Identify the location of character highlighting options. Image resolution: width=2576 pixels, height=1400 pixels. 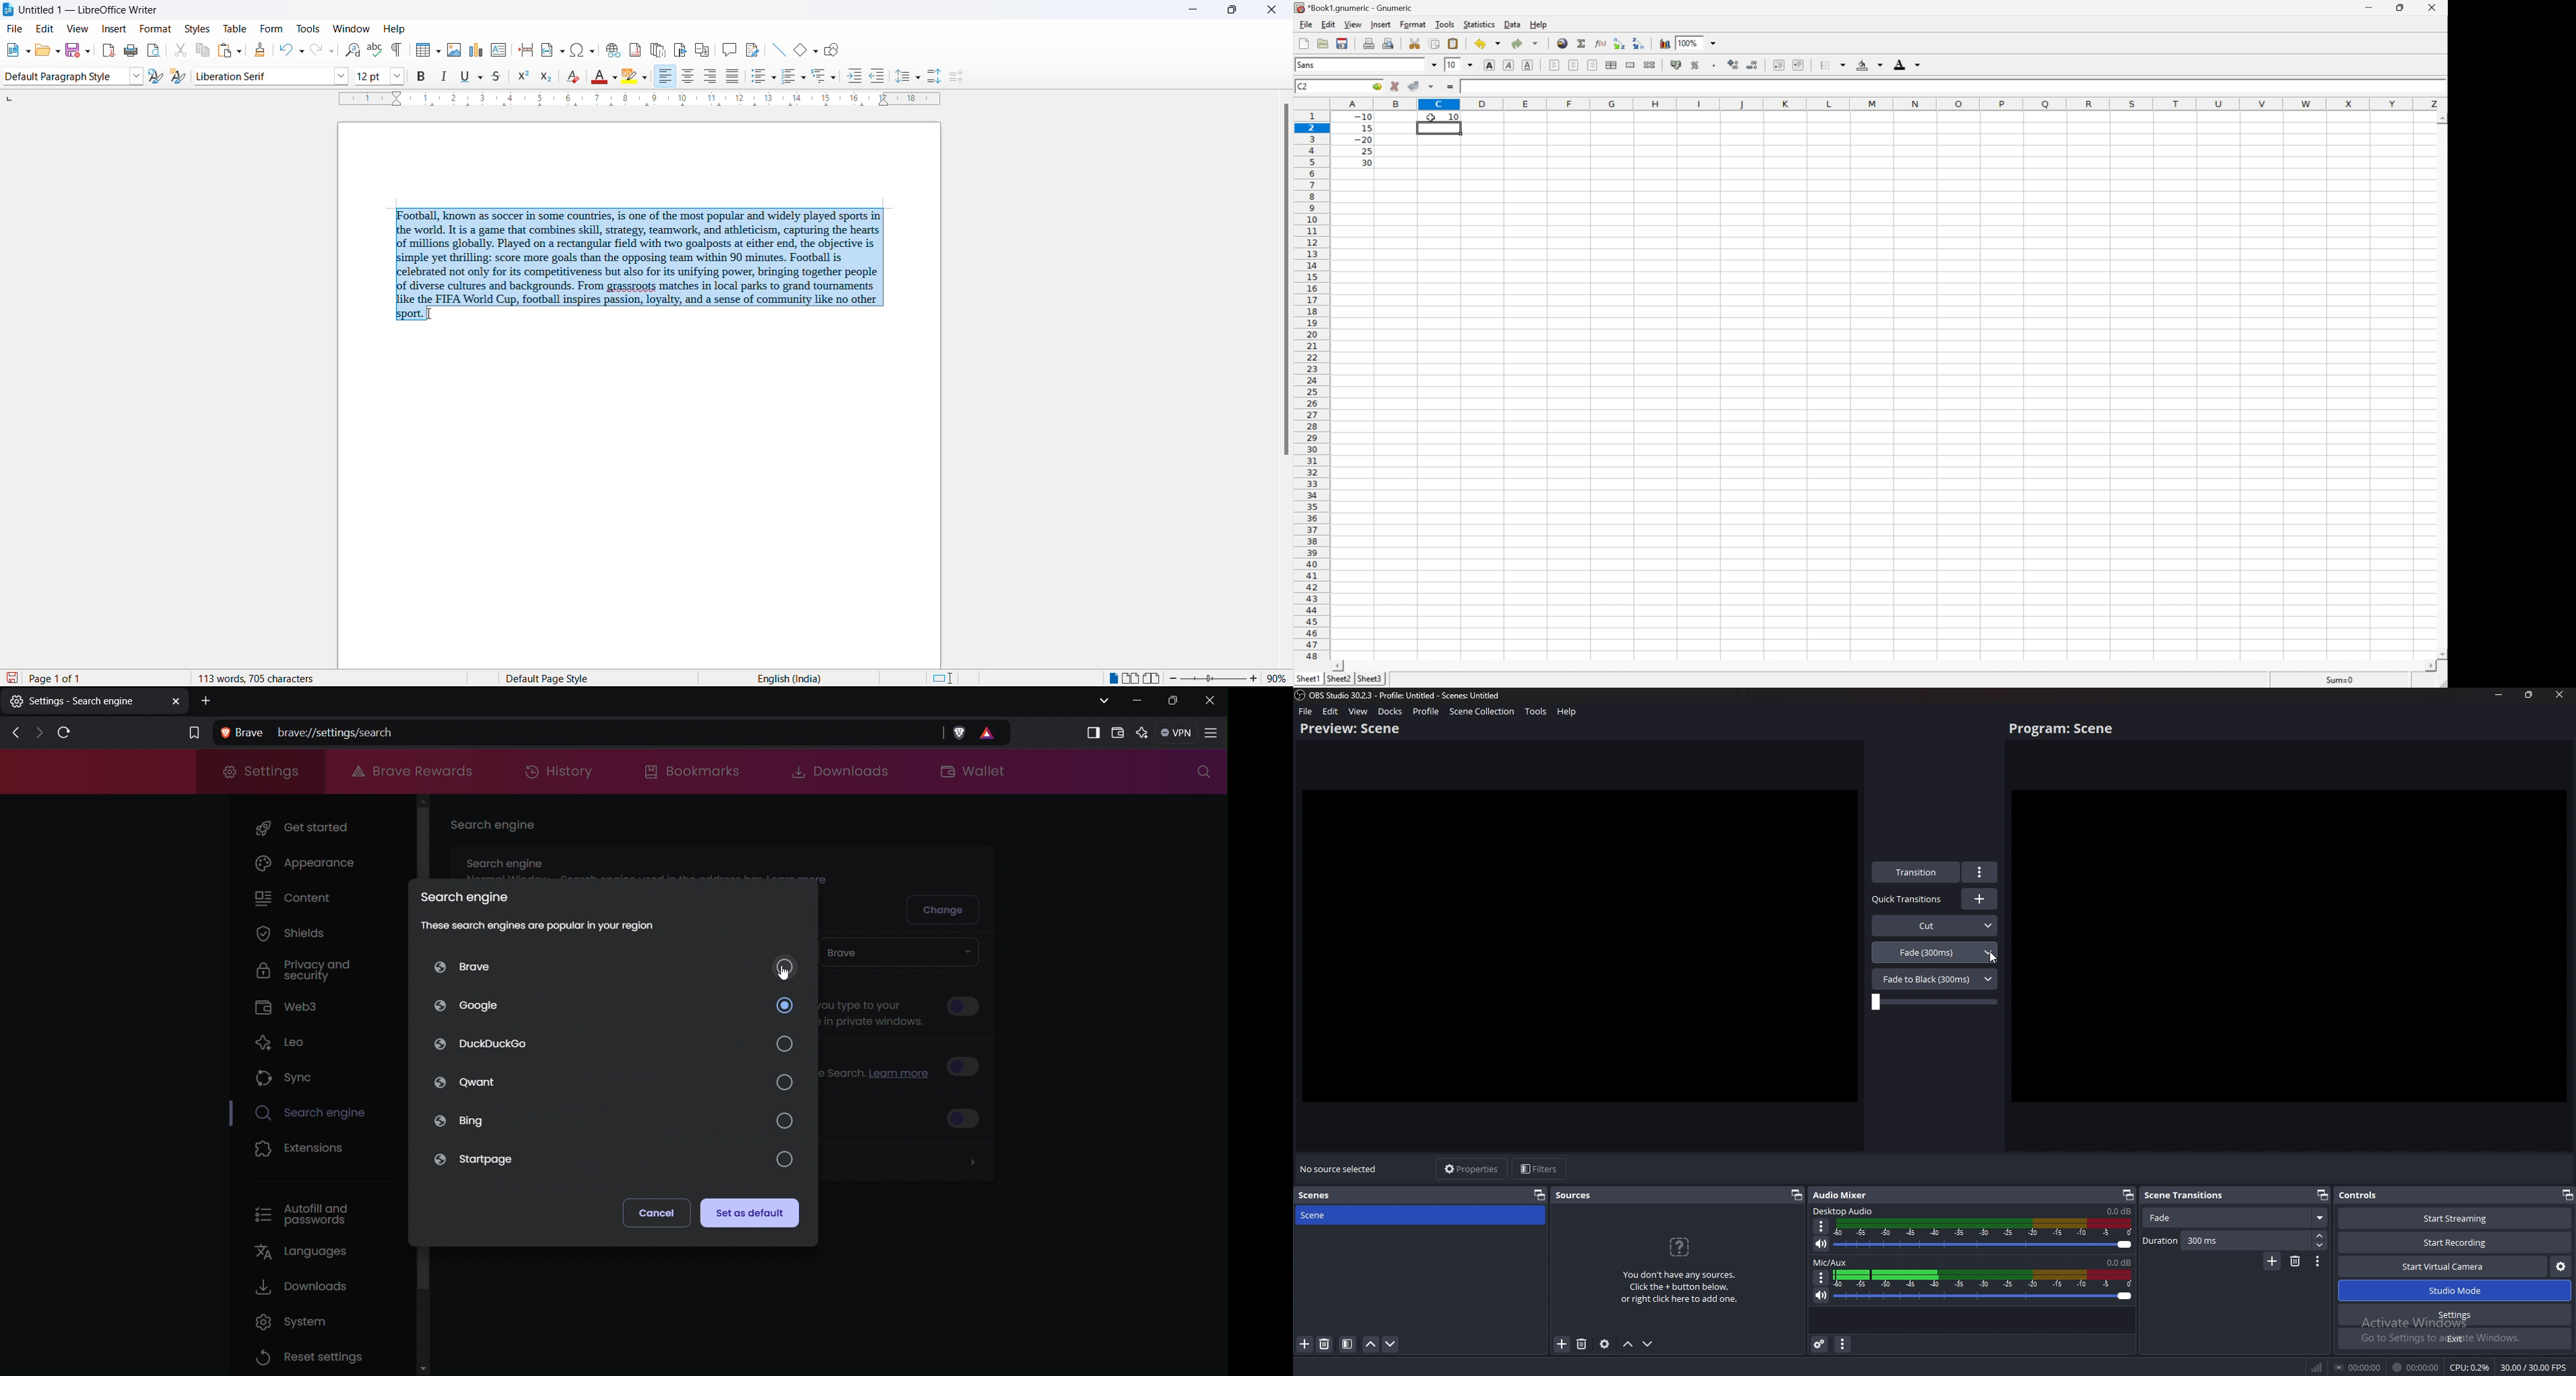
(646, 77).